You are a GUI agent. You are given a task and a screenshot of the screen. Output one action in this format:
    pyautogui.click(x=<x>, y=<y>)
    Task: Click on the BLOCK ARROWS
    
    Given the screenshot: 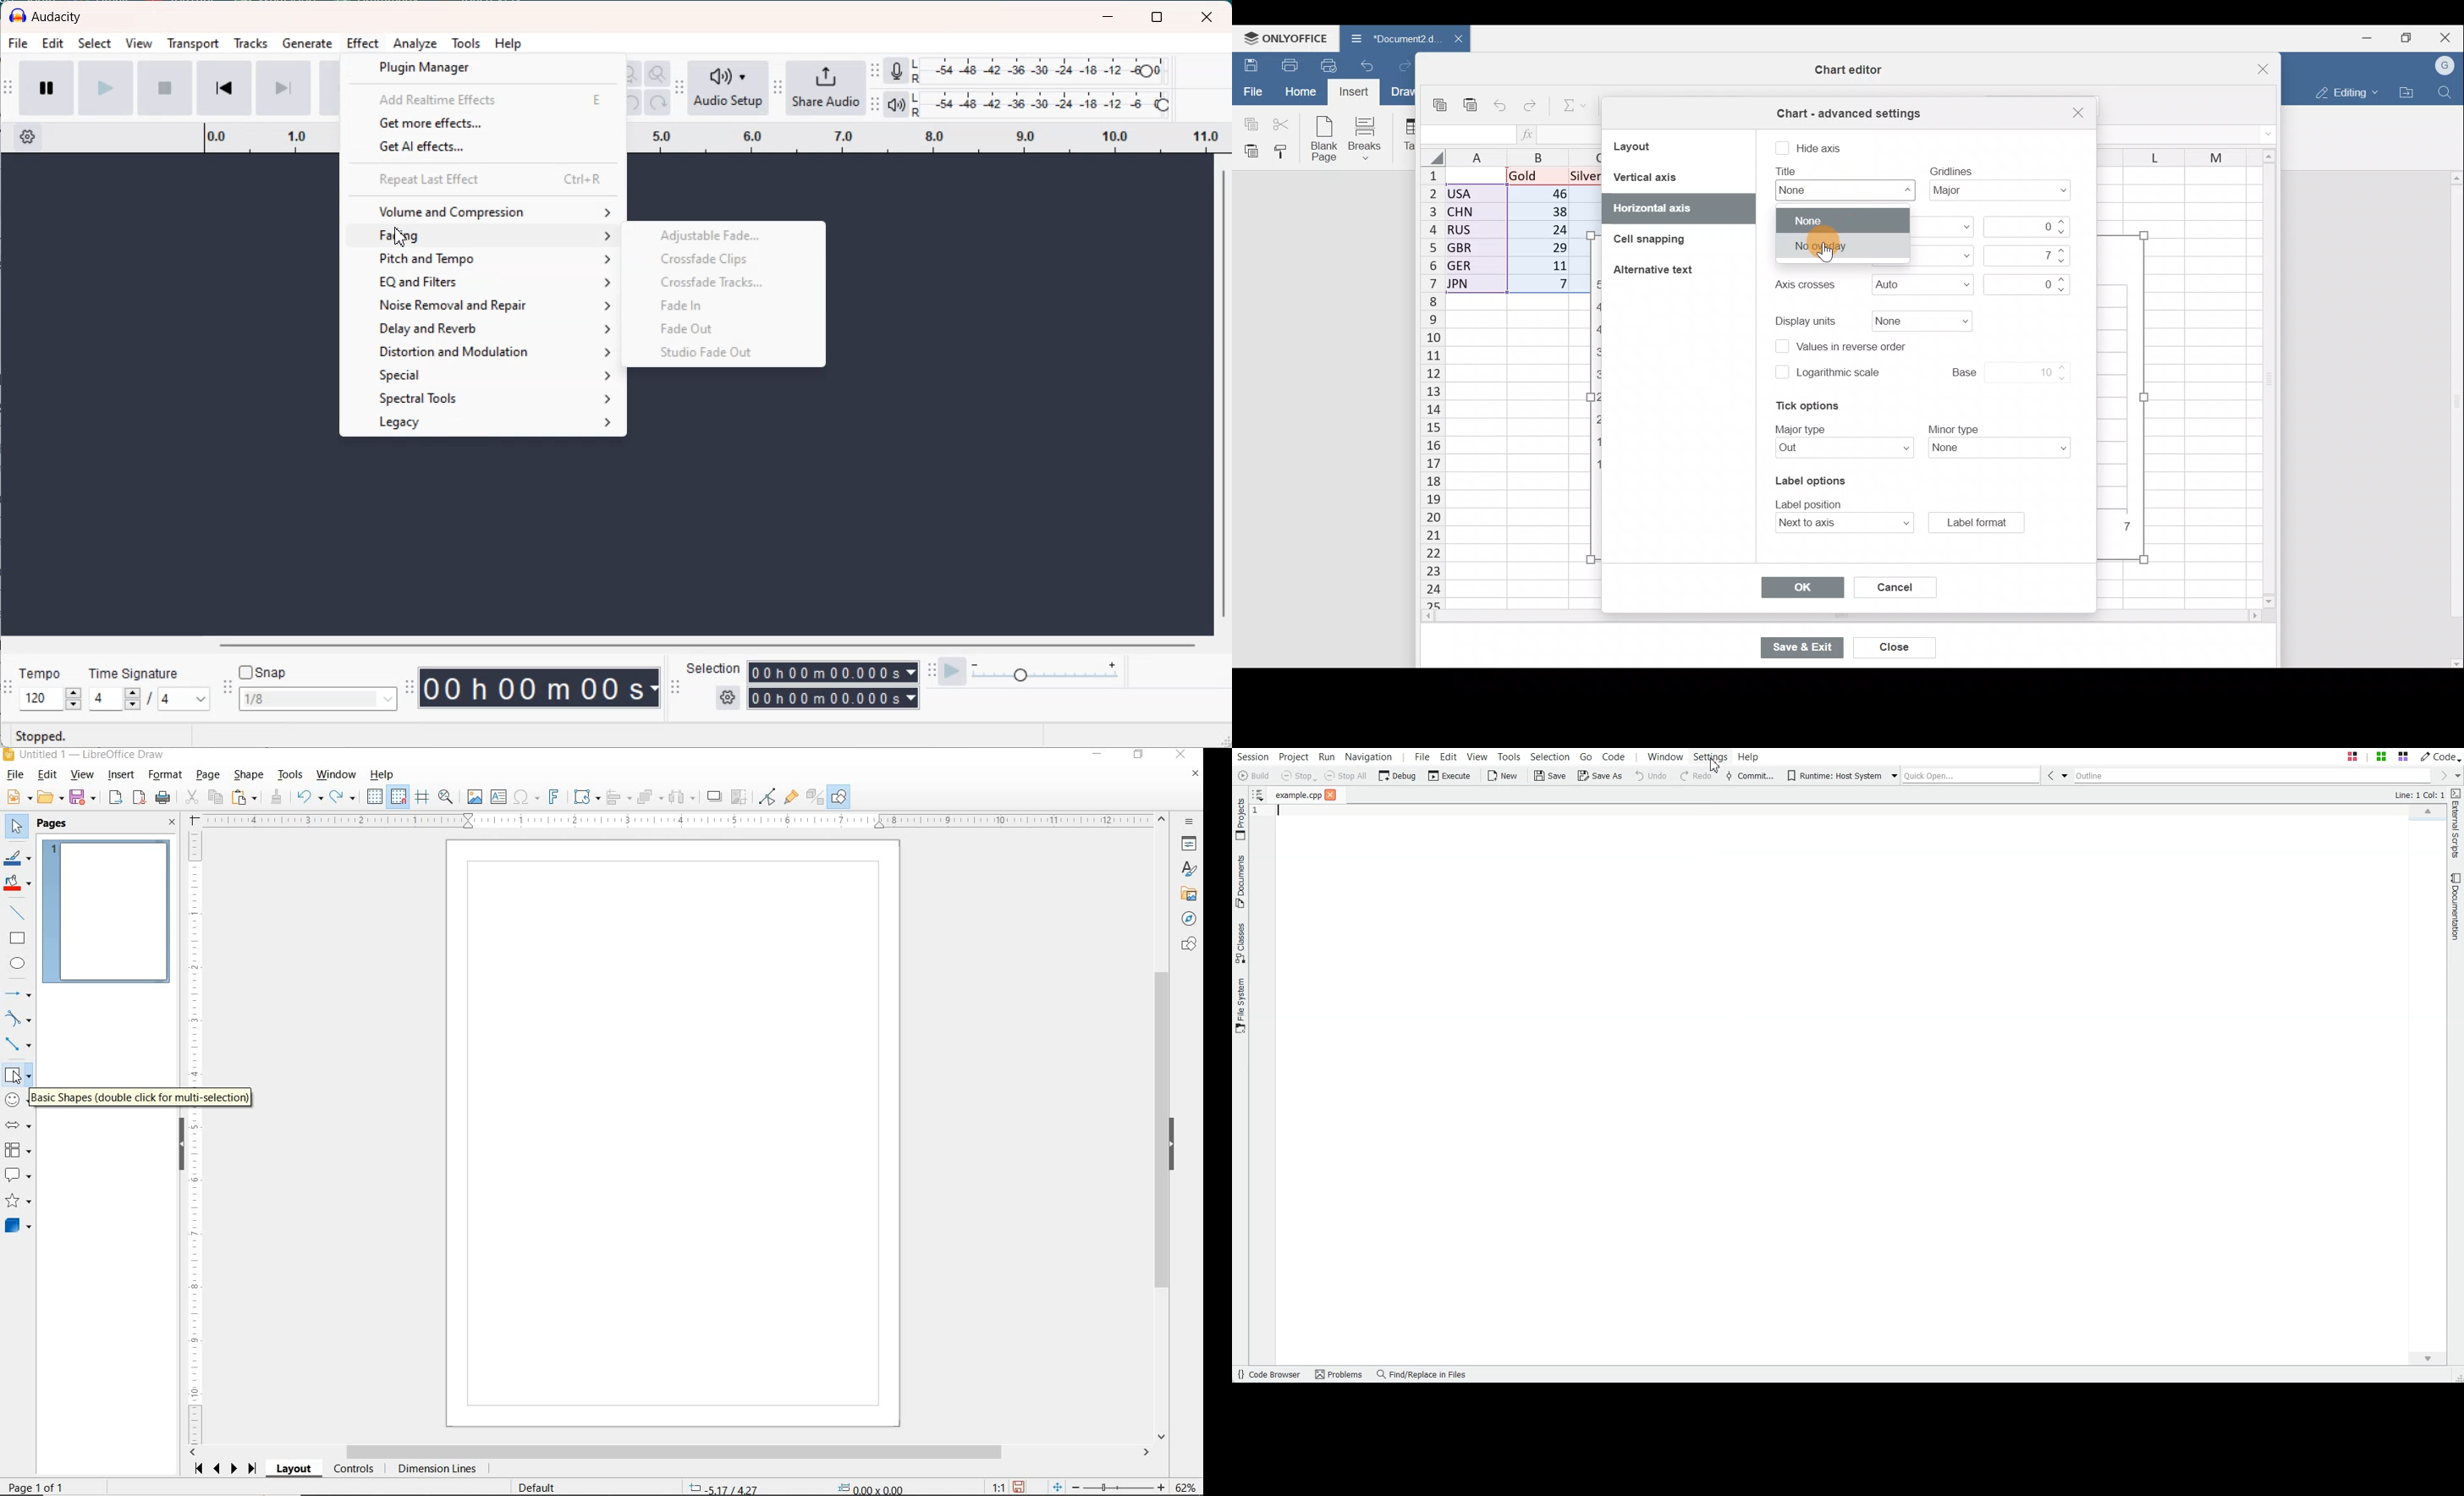 What is the action you would take?
    pyautogui.click(x=22, y=1125)
    